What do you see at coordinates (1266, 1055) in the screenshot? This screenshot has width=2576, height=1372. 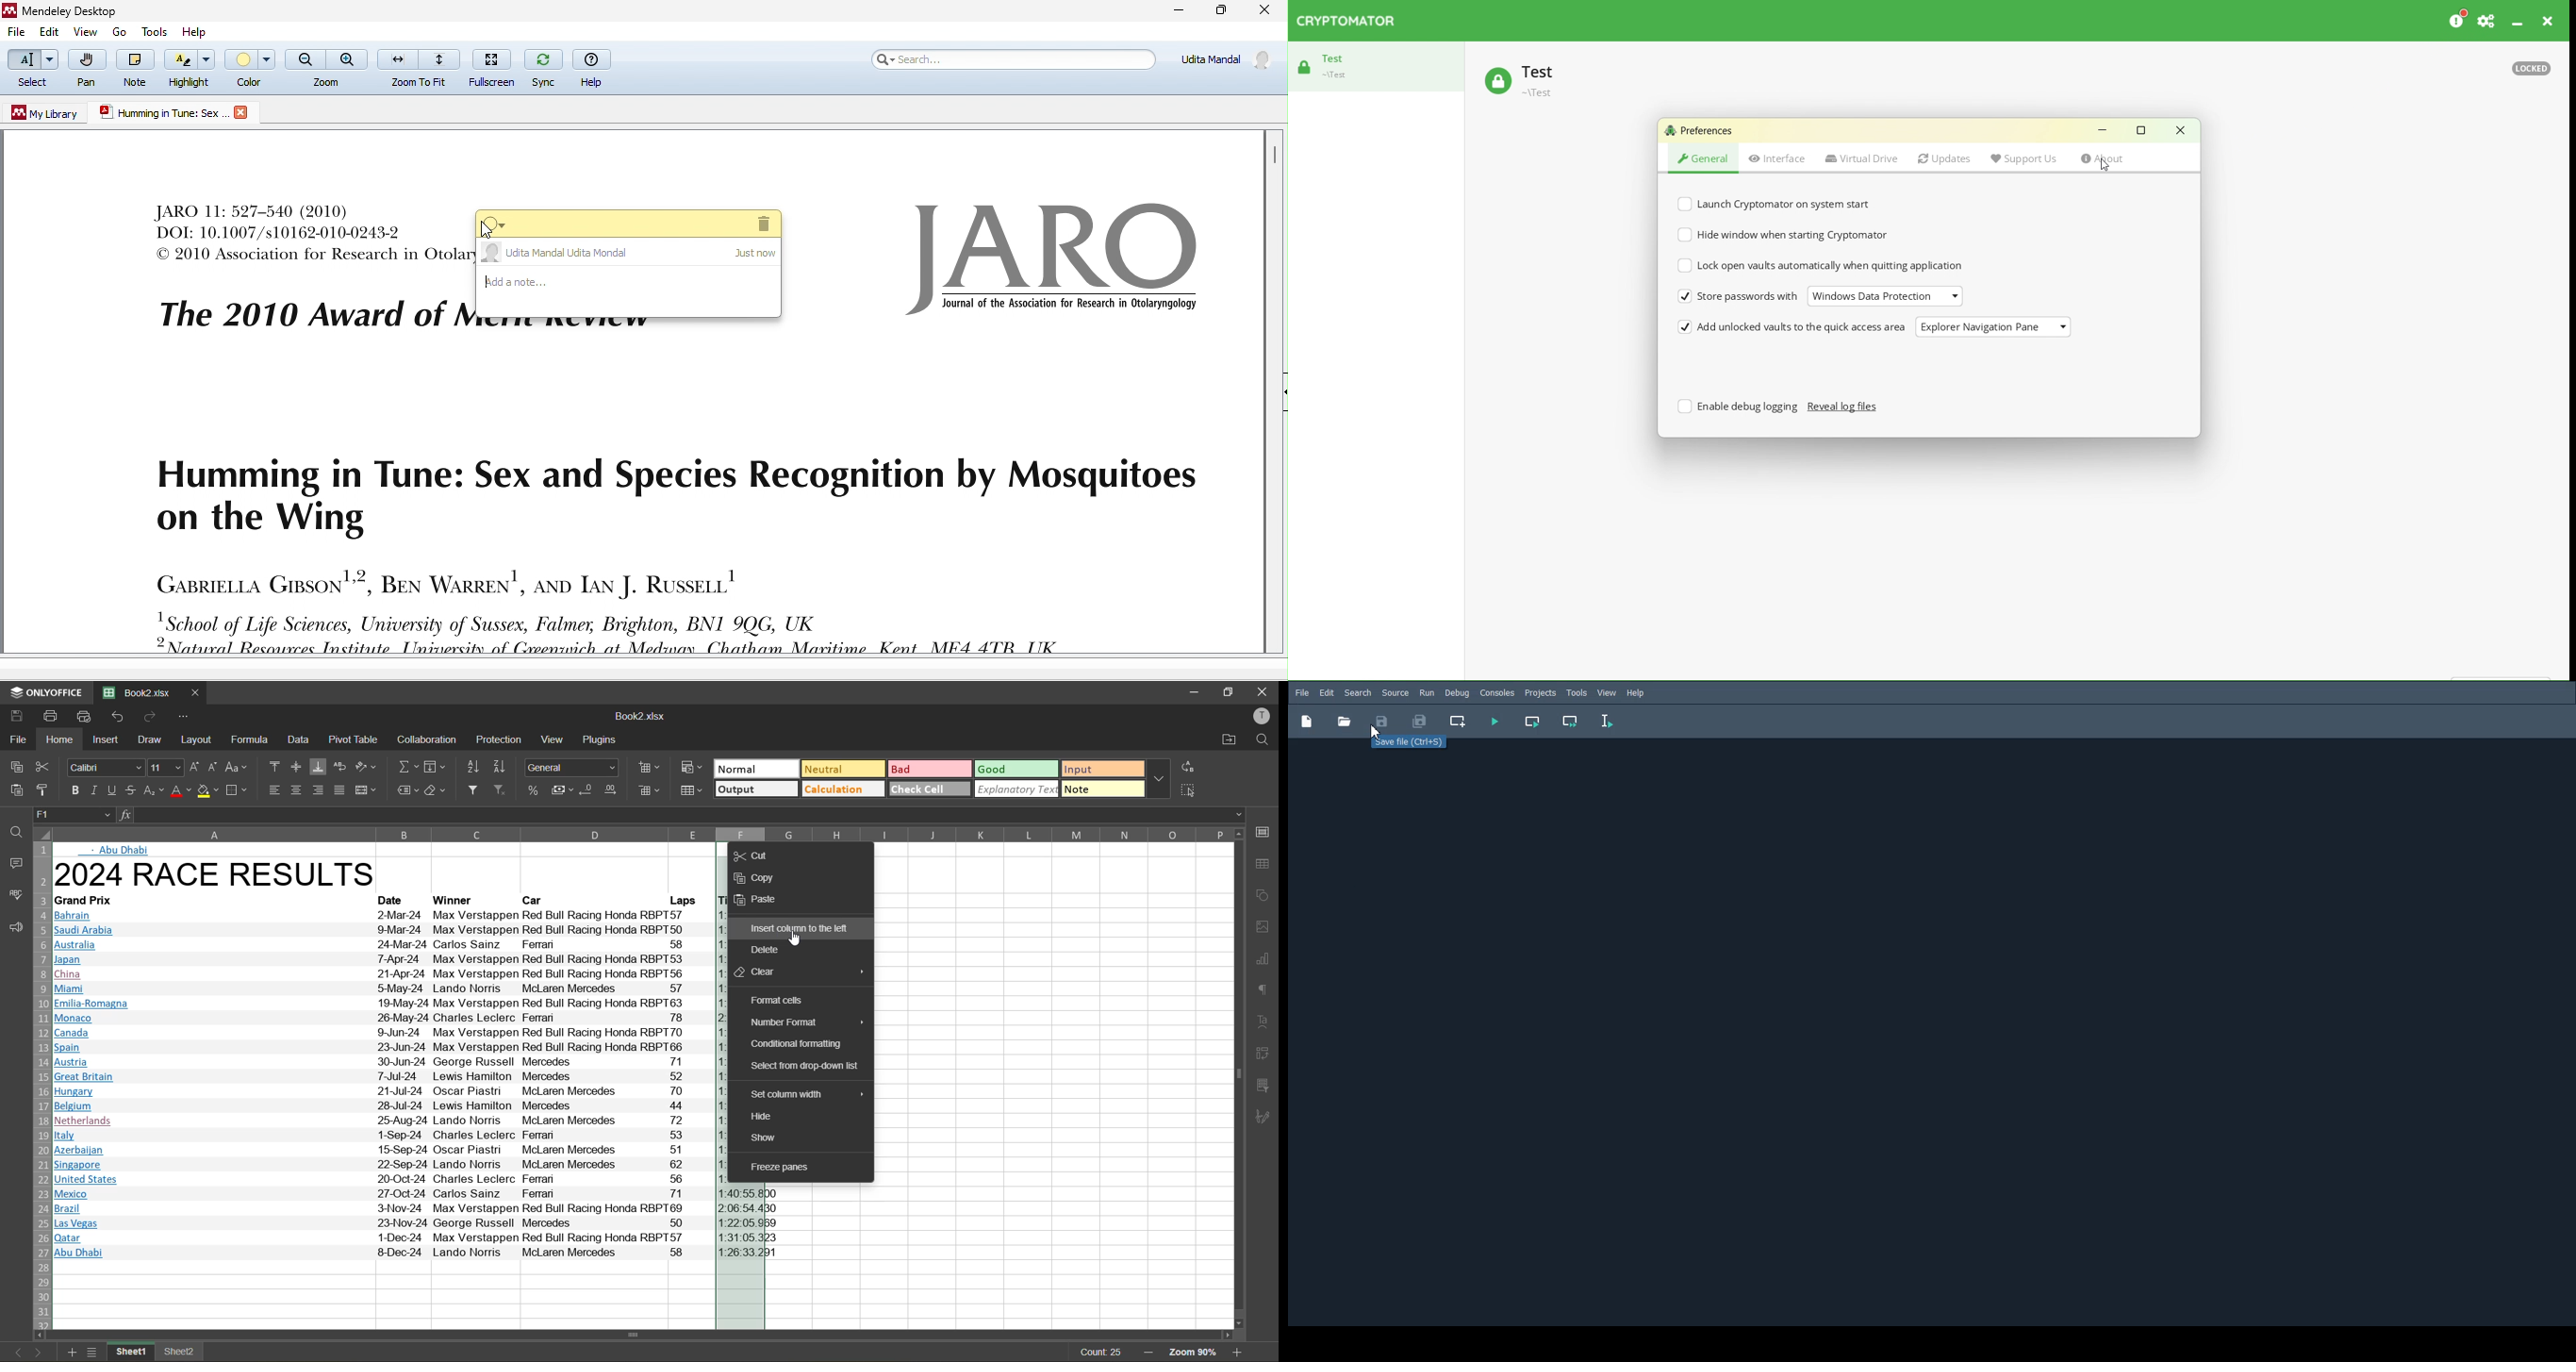 I see `pivot table` at bounding box center [1266, 1055].